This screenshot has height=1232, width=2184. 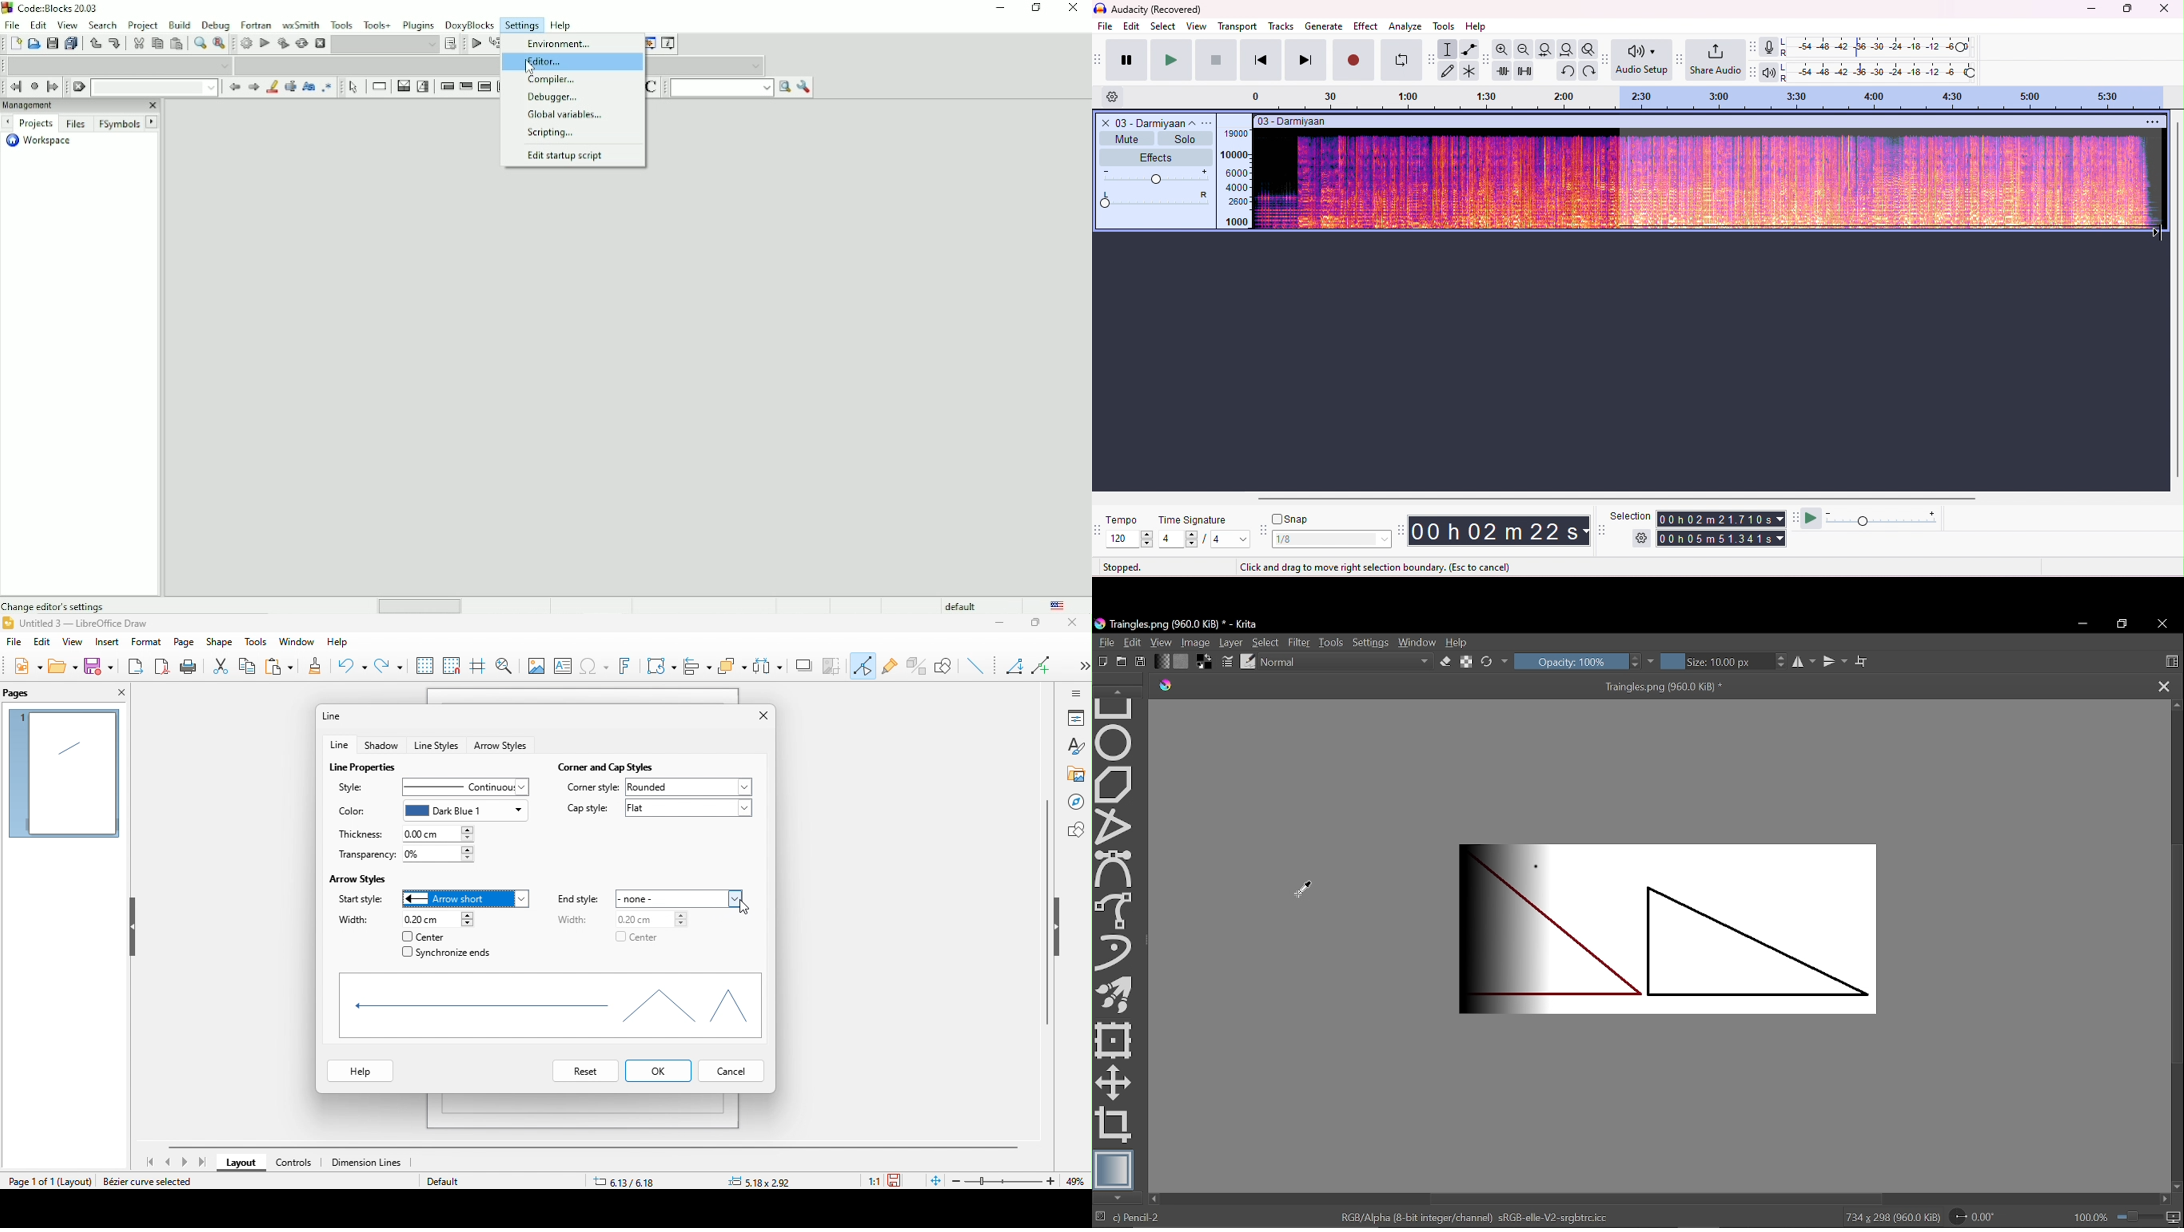 I want to click on options, so click(x=2154, y=121).